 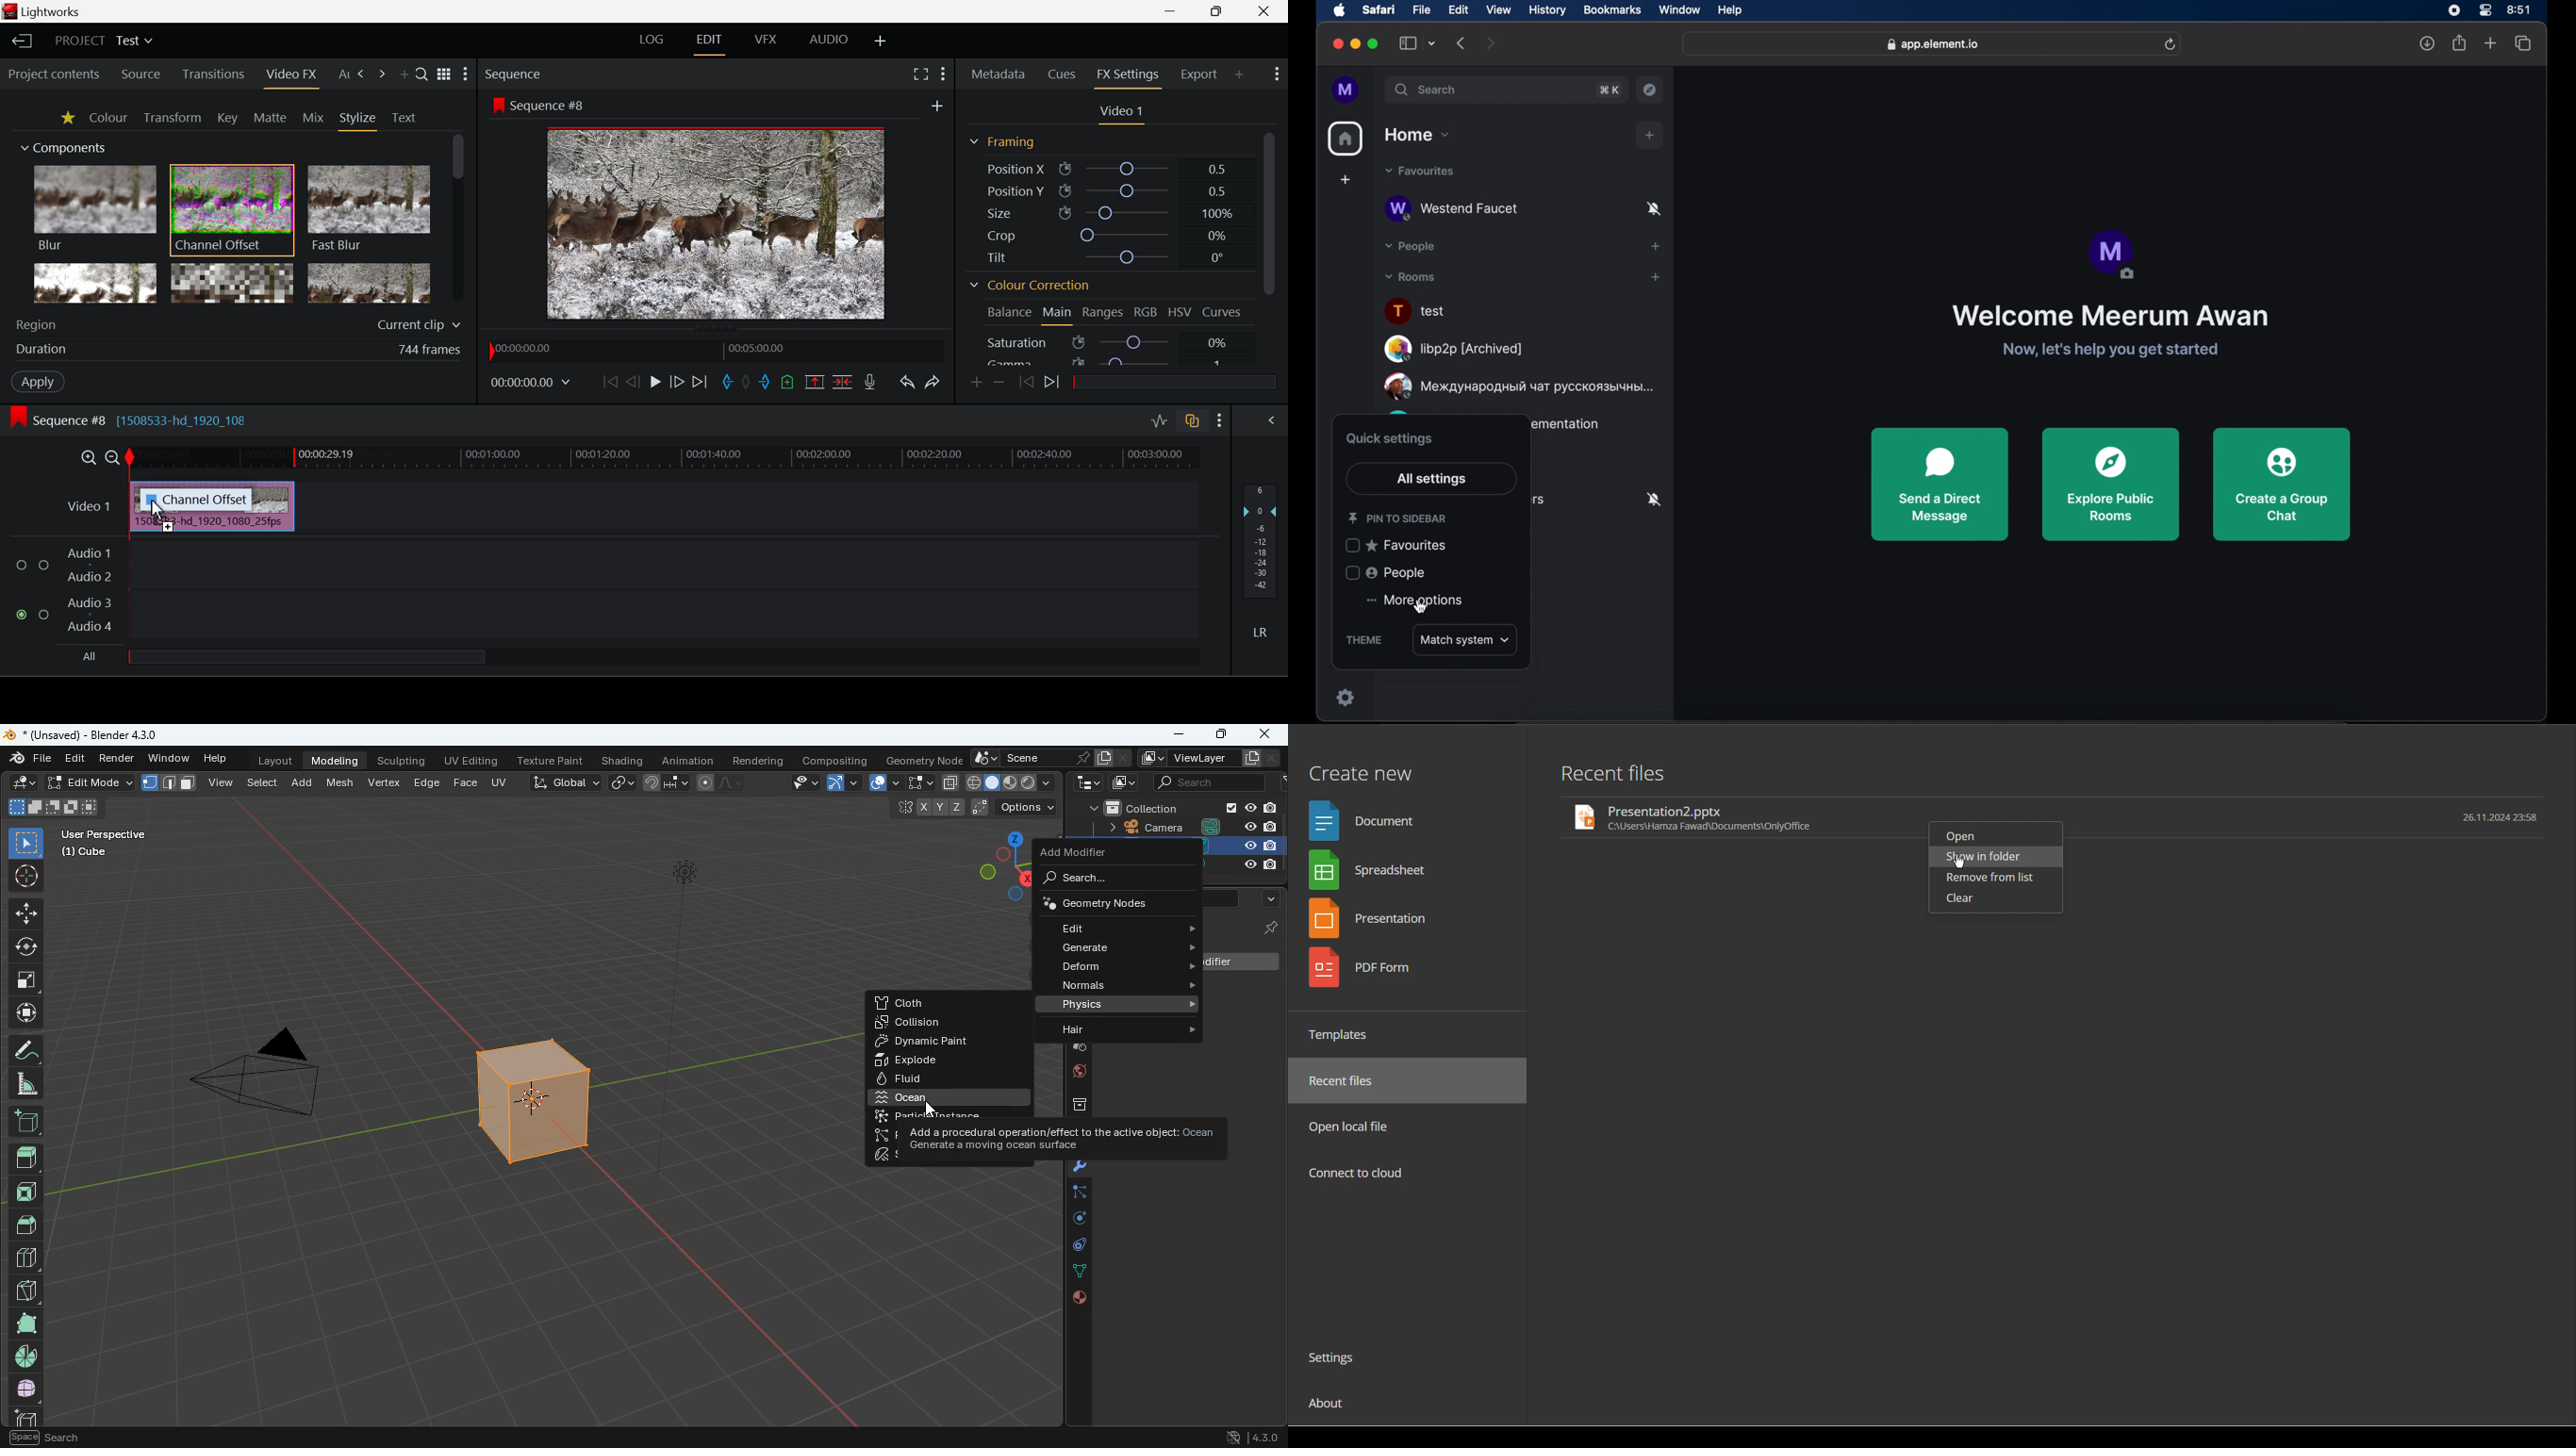 I want to click on obscure text, so click(x=1565, y=426).